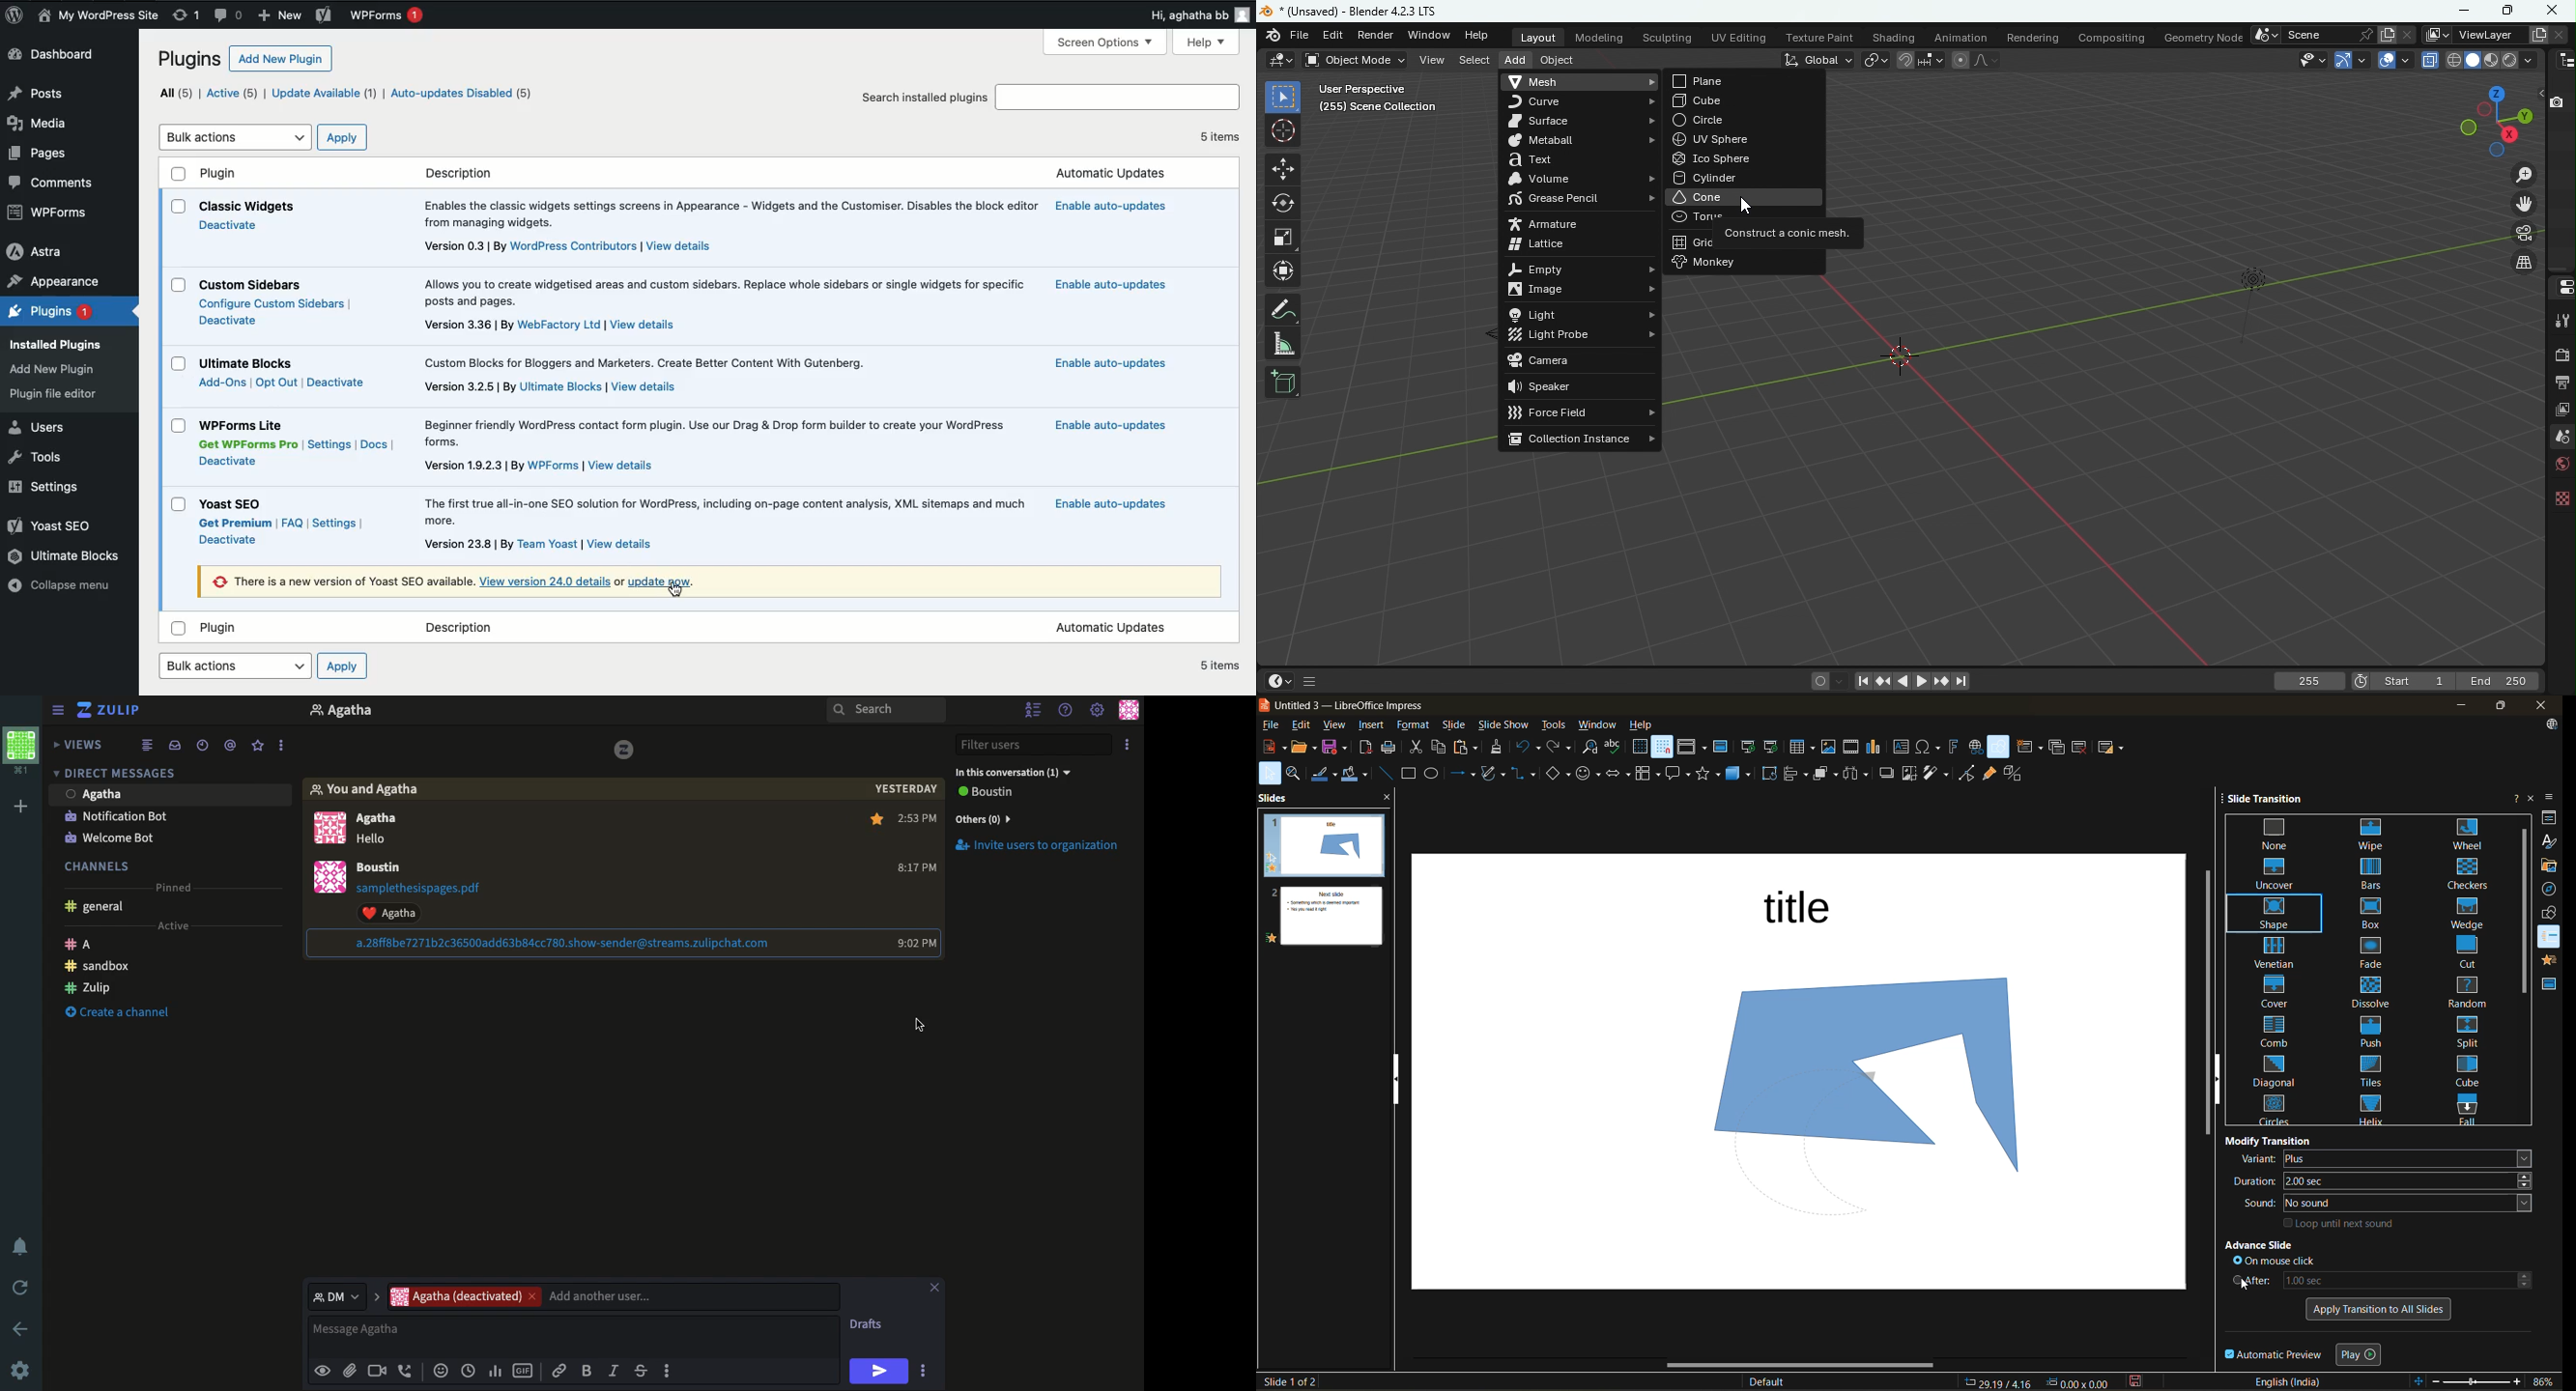  Describe the element at coordinates (324, 1371) in the screenshot. I see `Identity` at that location.